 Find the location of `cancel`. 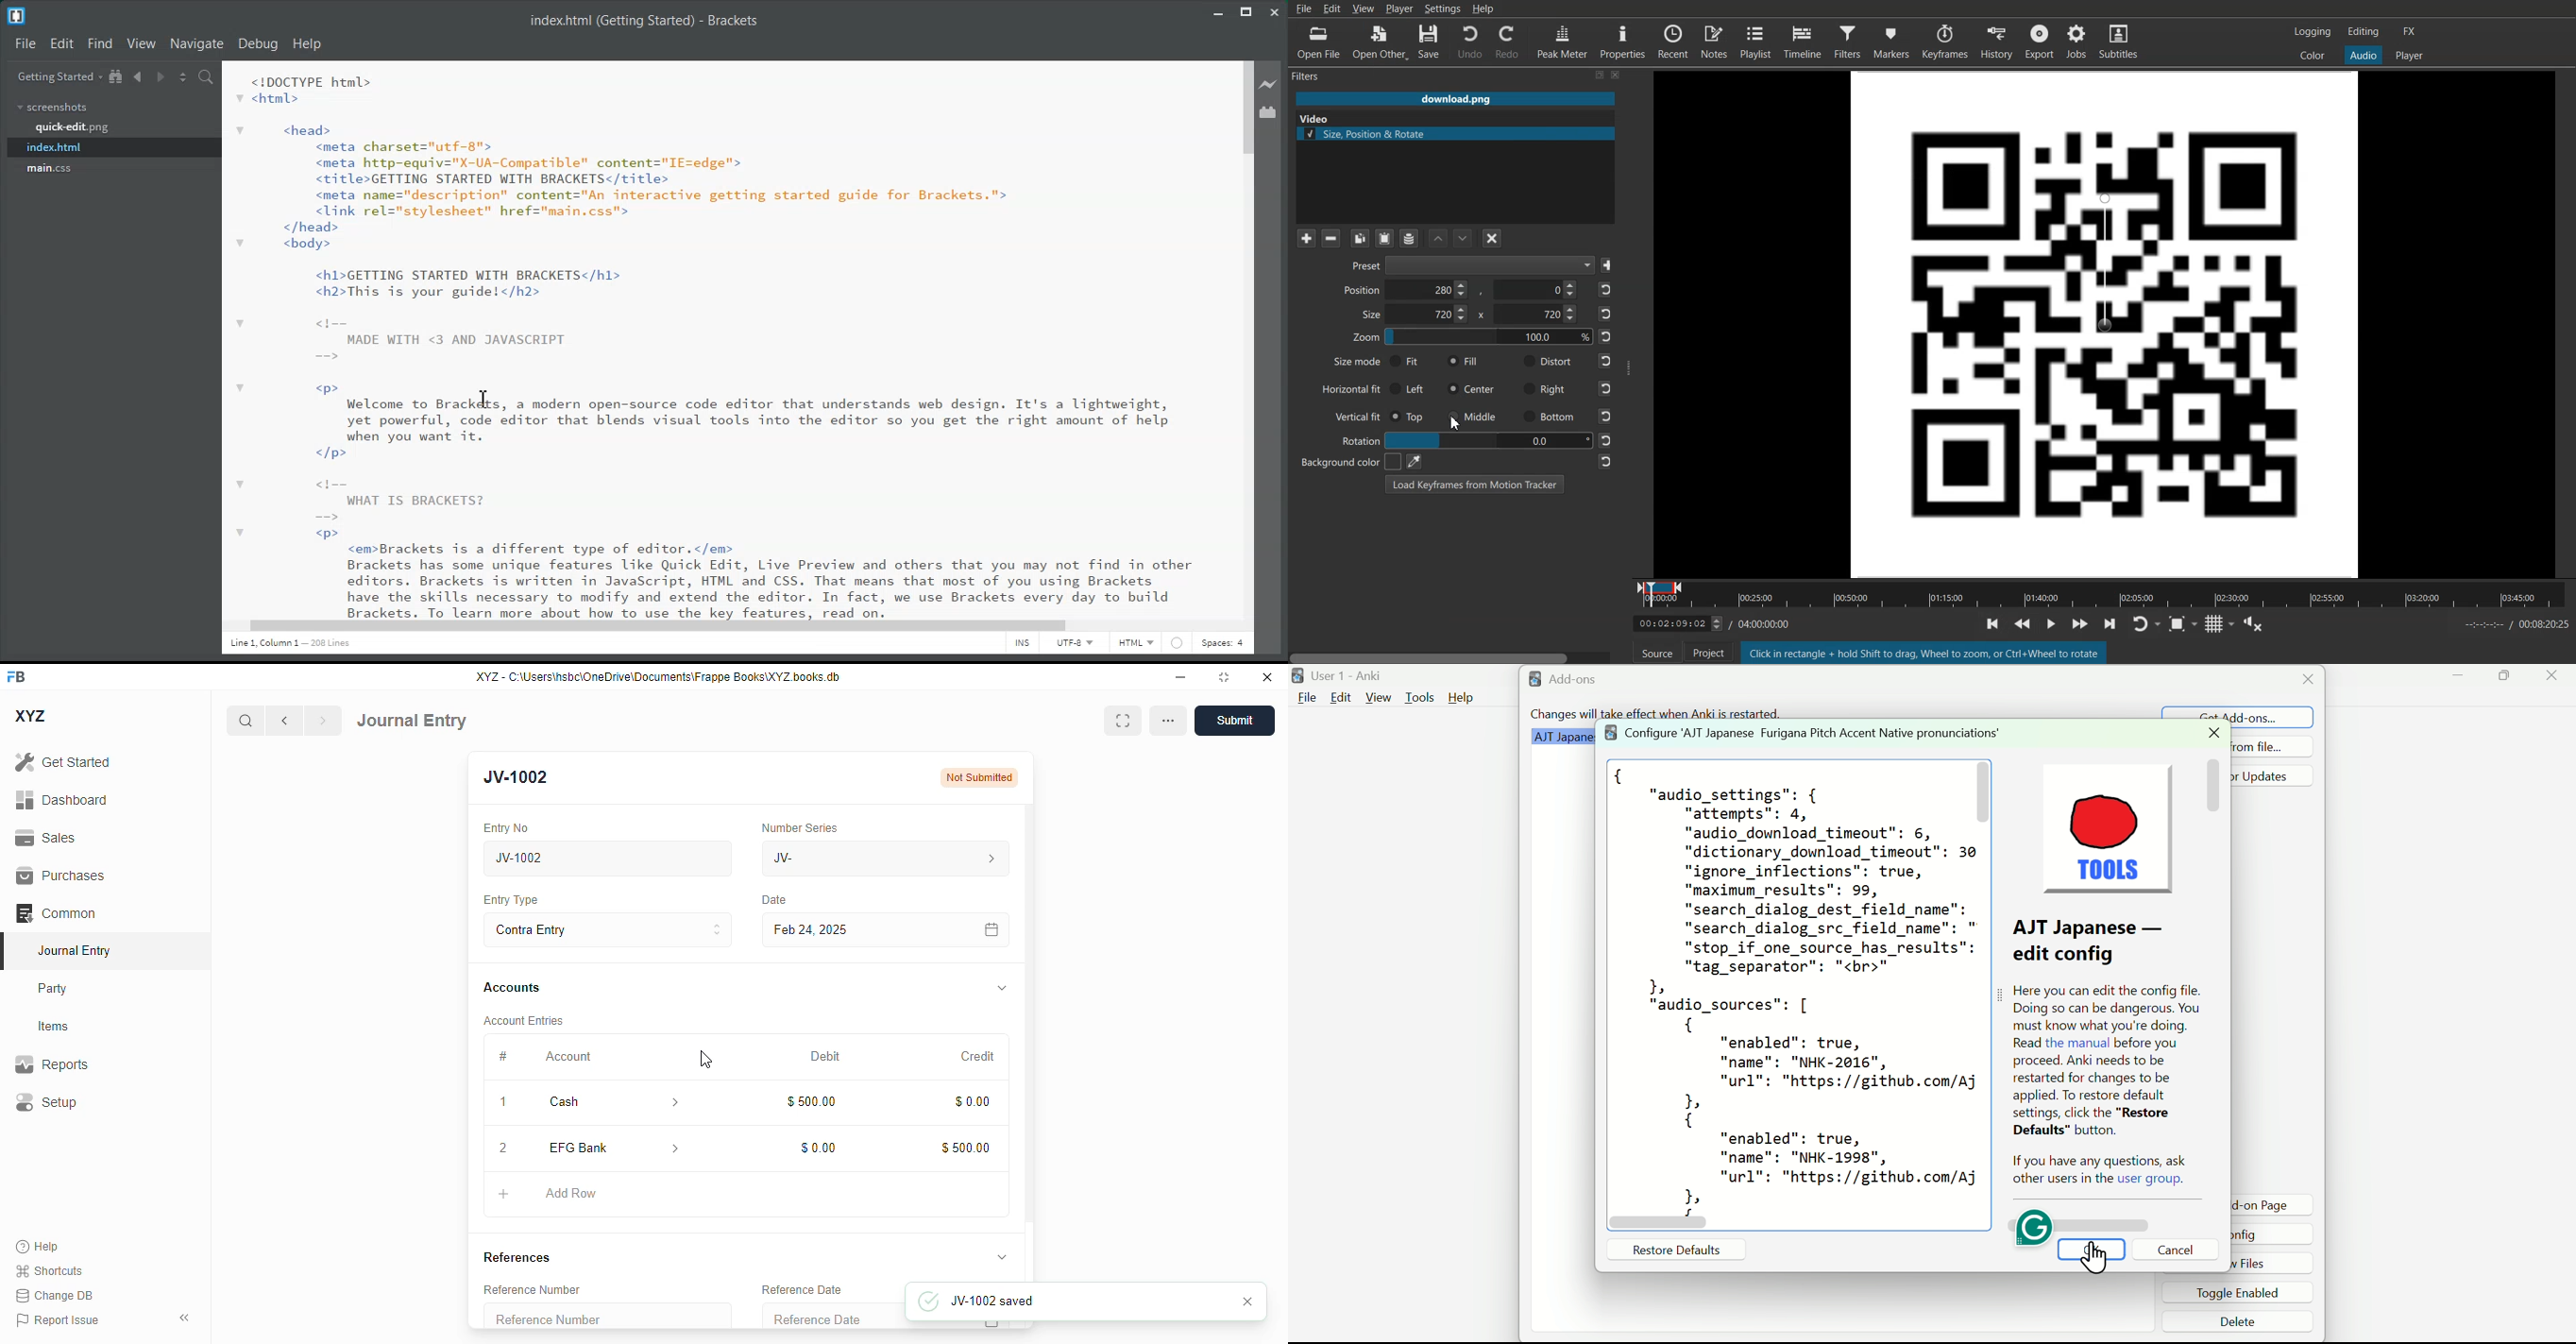

cancel is located at coordinates (1249, 1301).